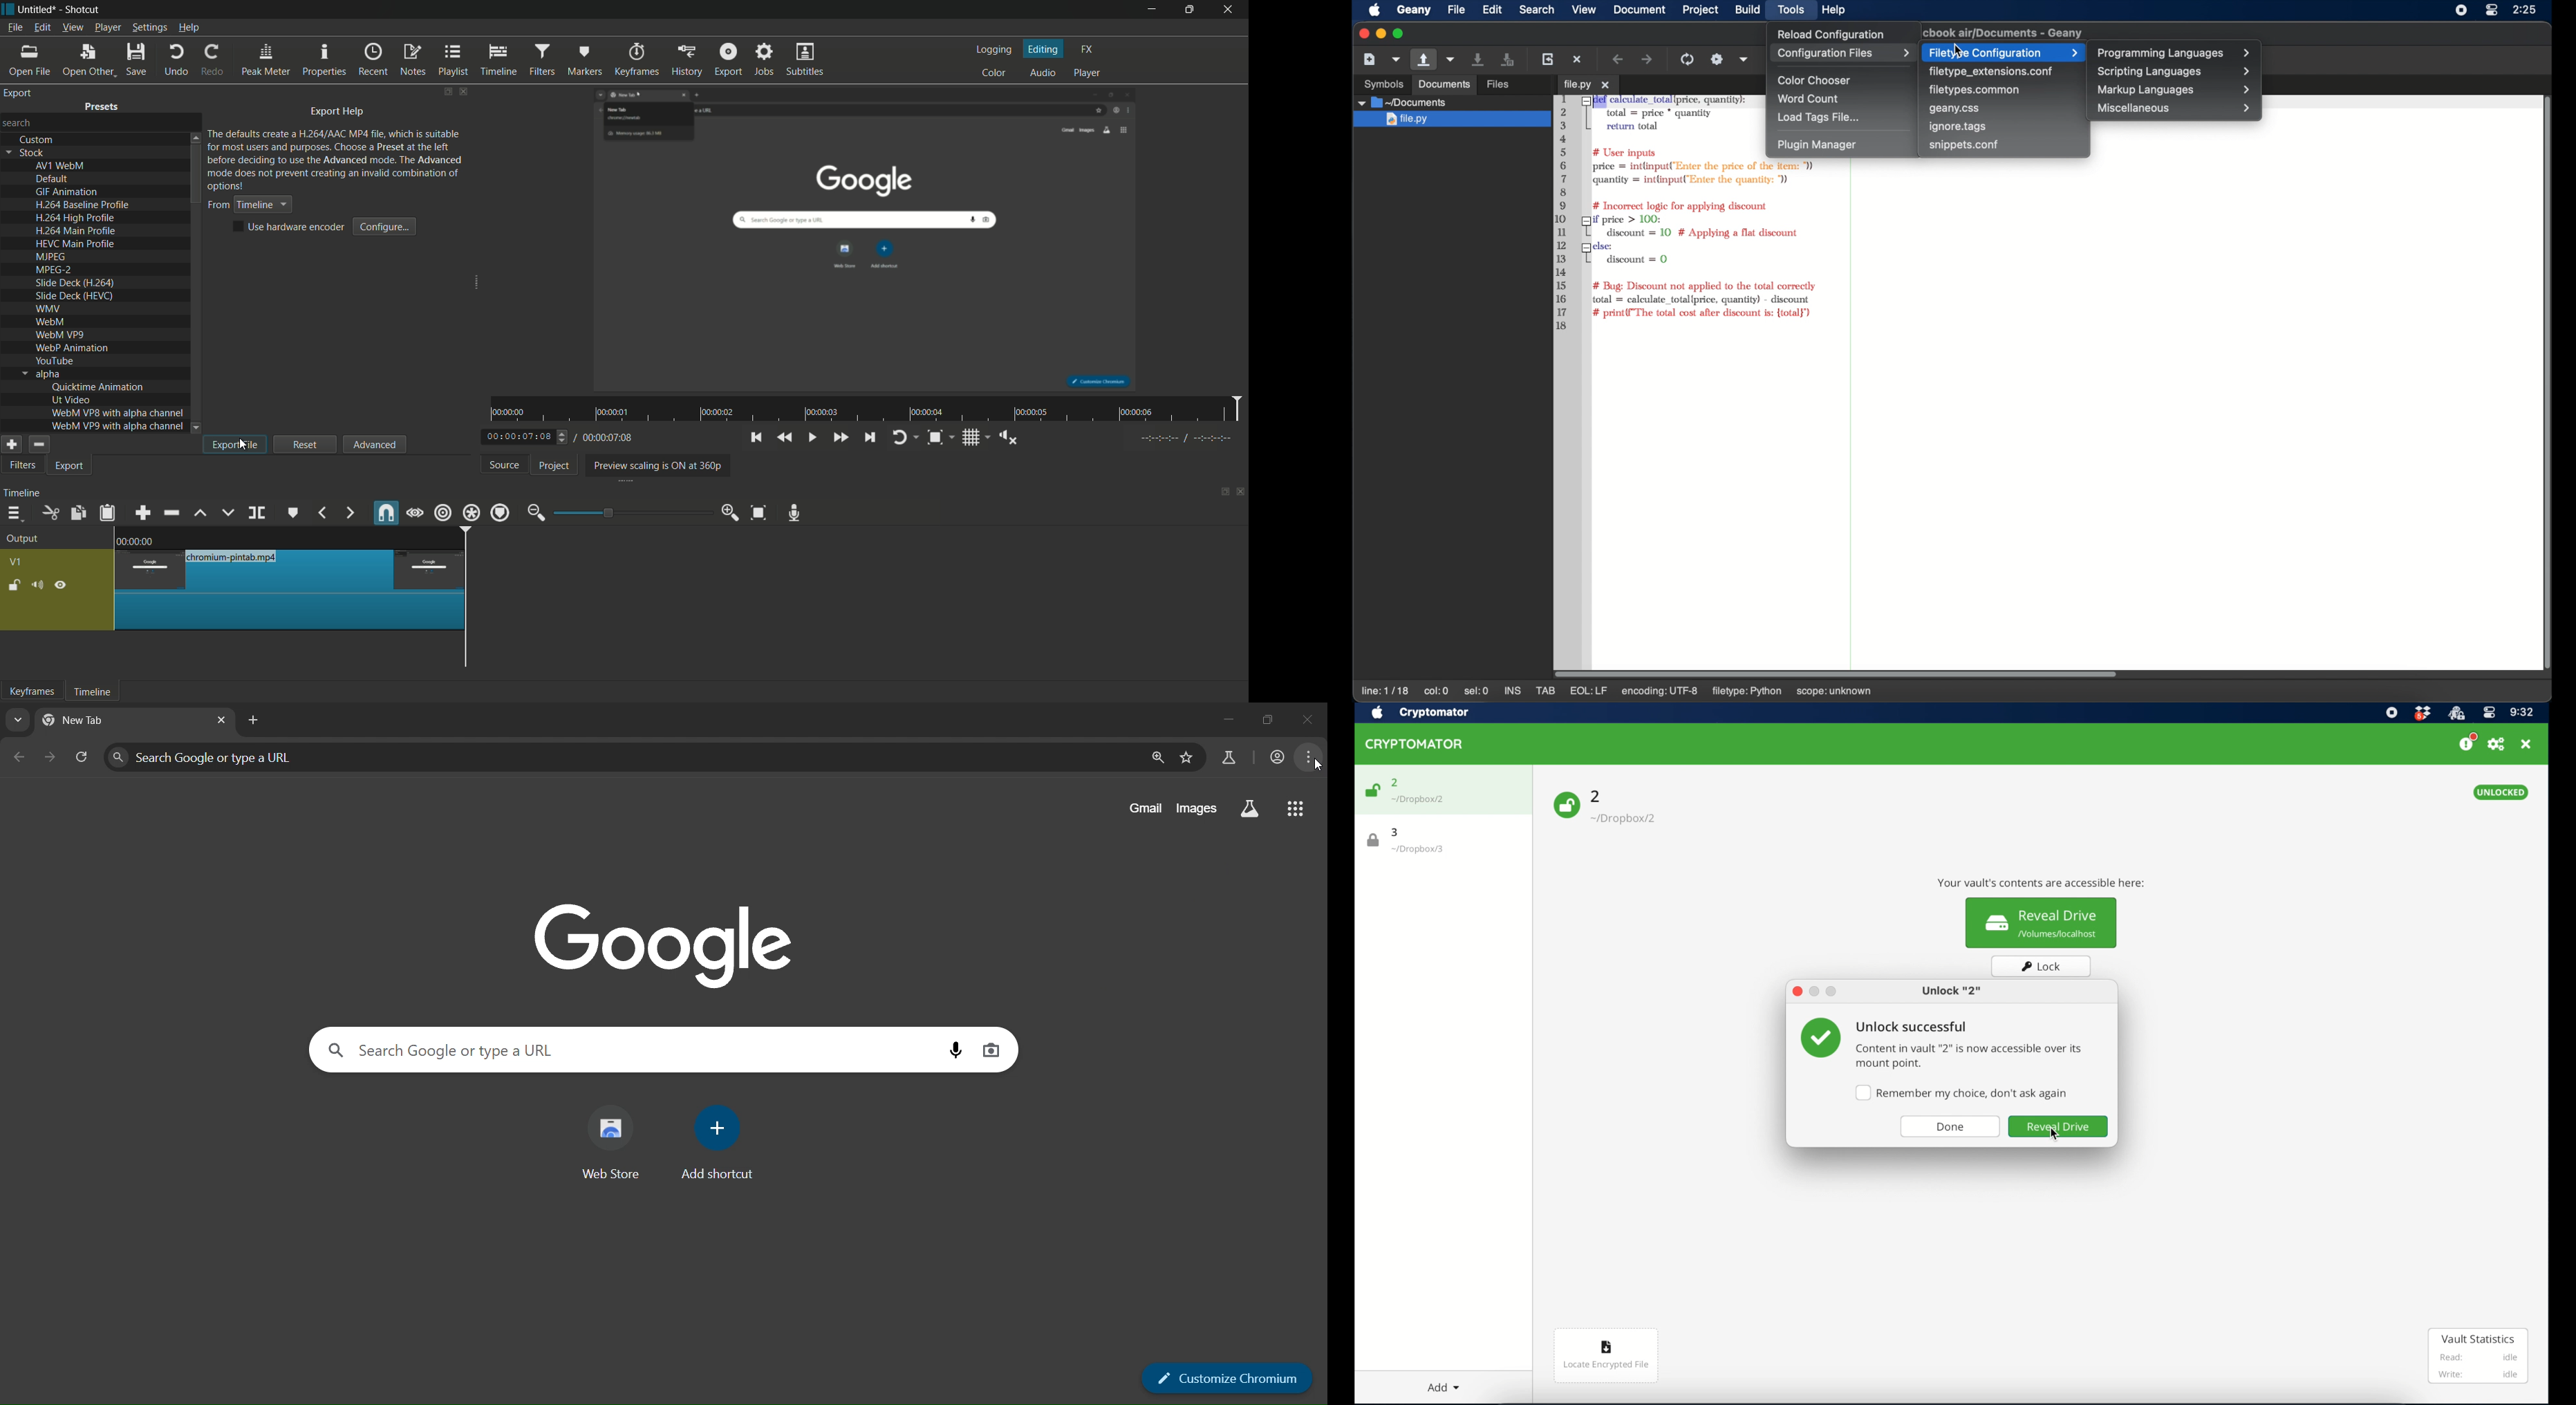 The width and height of the screenshot is (2576, 1428). Describe the element at coordinates (606, 438) in the screenshot. I see `total time` at that location.